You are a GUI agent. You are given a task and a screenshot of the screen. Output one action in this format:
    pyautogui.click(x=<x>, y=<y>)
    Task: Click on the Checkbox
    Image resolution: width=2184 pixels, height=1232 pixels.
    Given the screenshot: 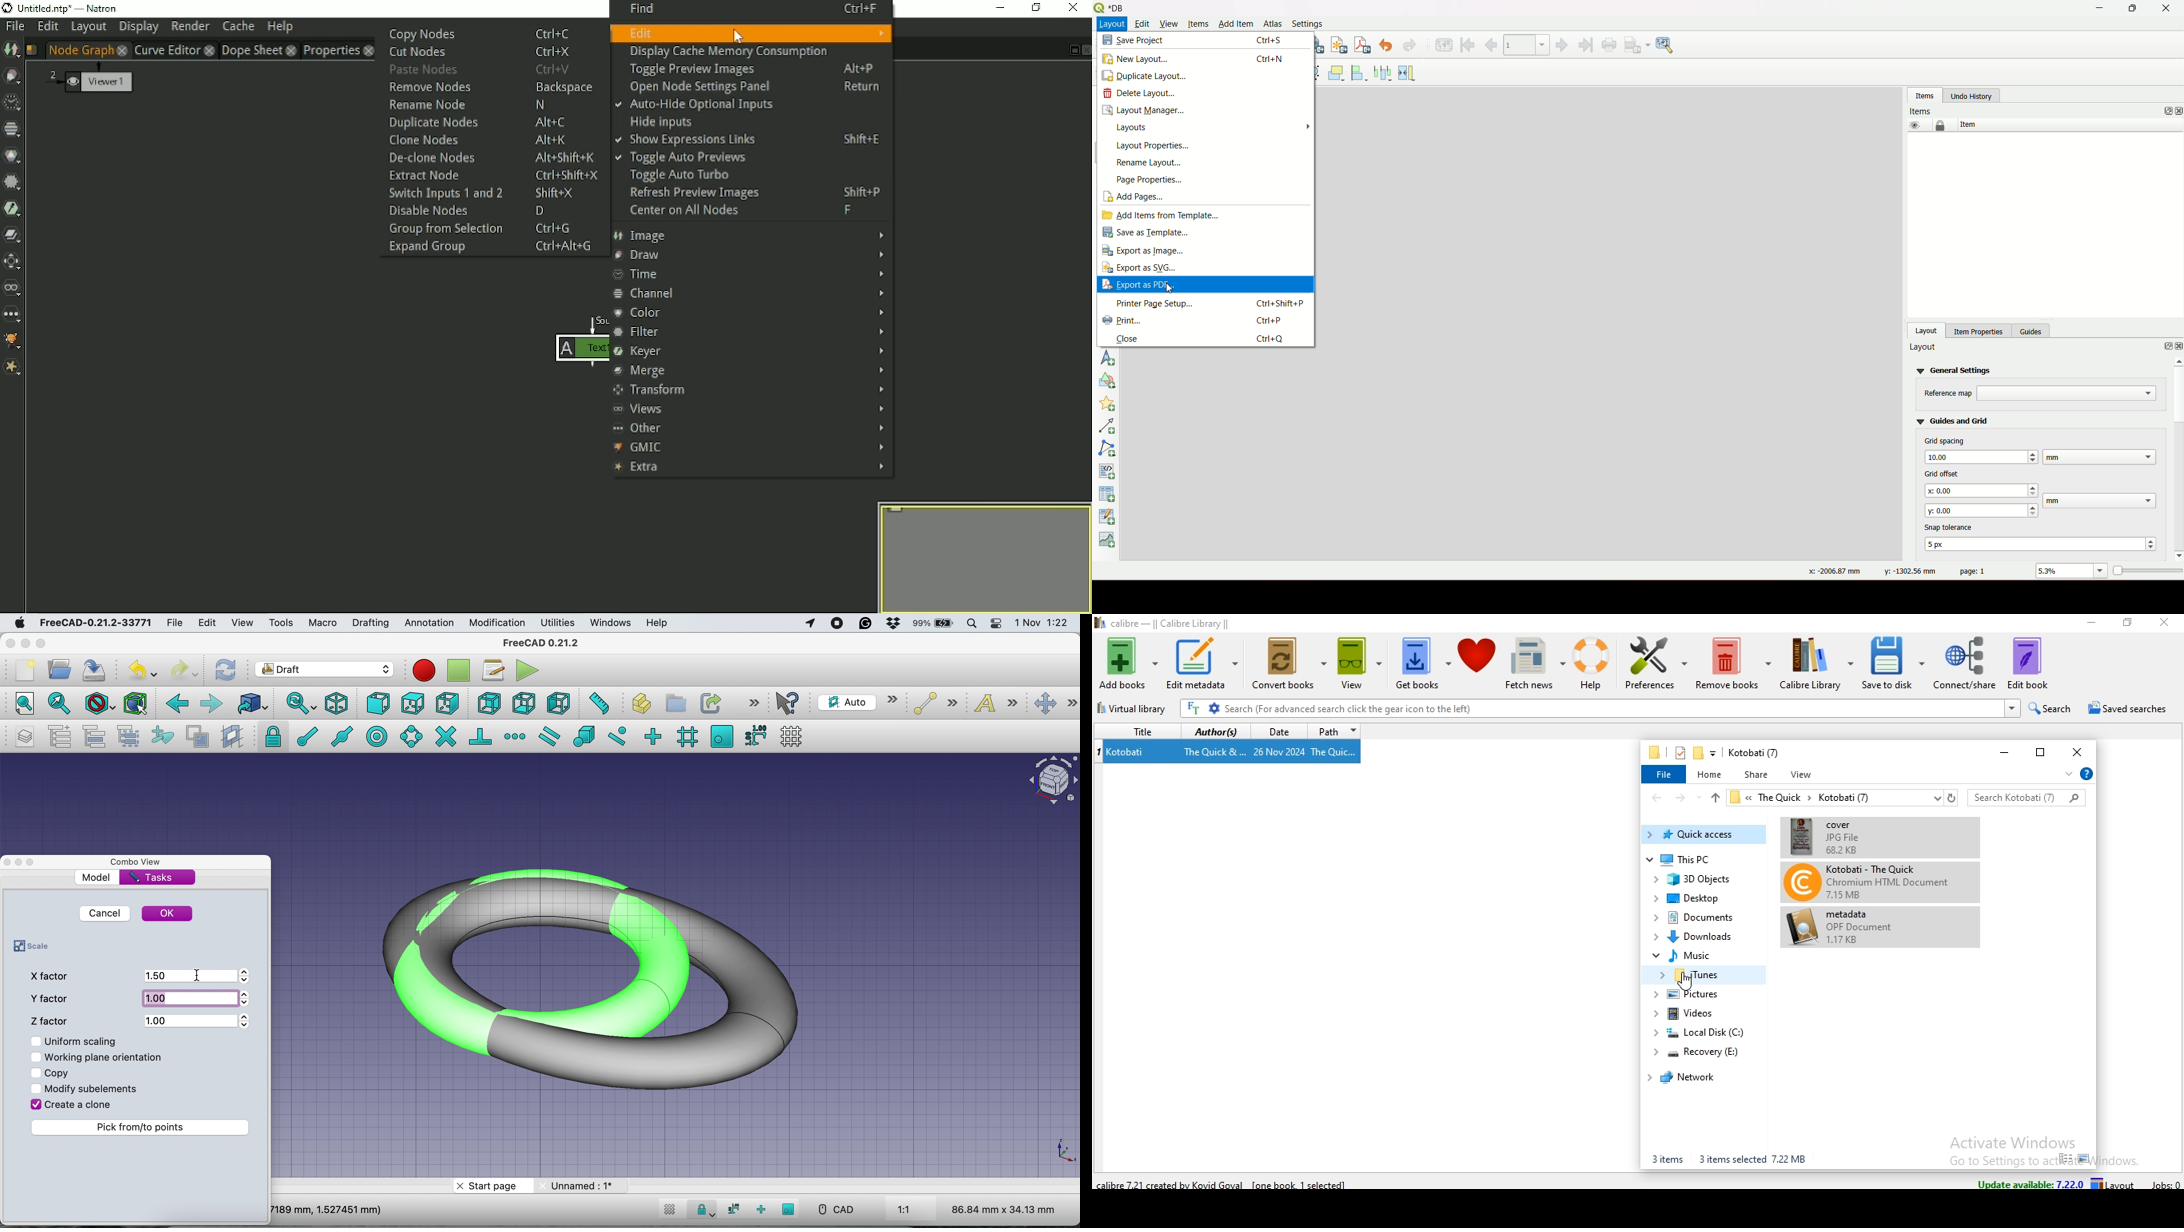 What is the action you would take?
    pyautogui.click(x=35, y=1103)
    